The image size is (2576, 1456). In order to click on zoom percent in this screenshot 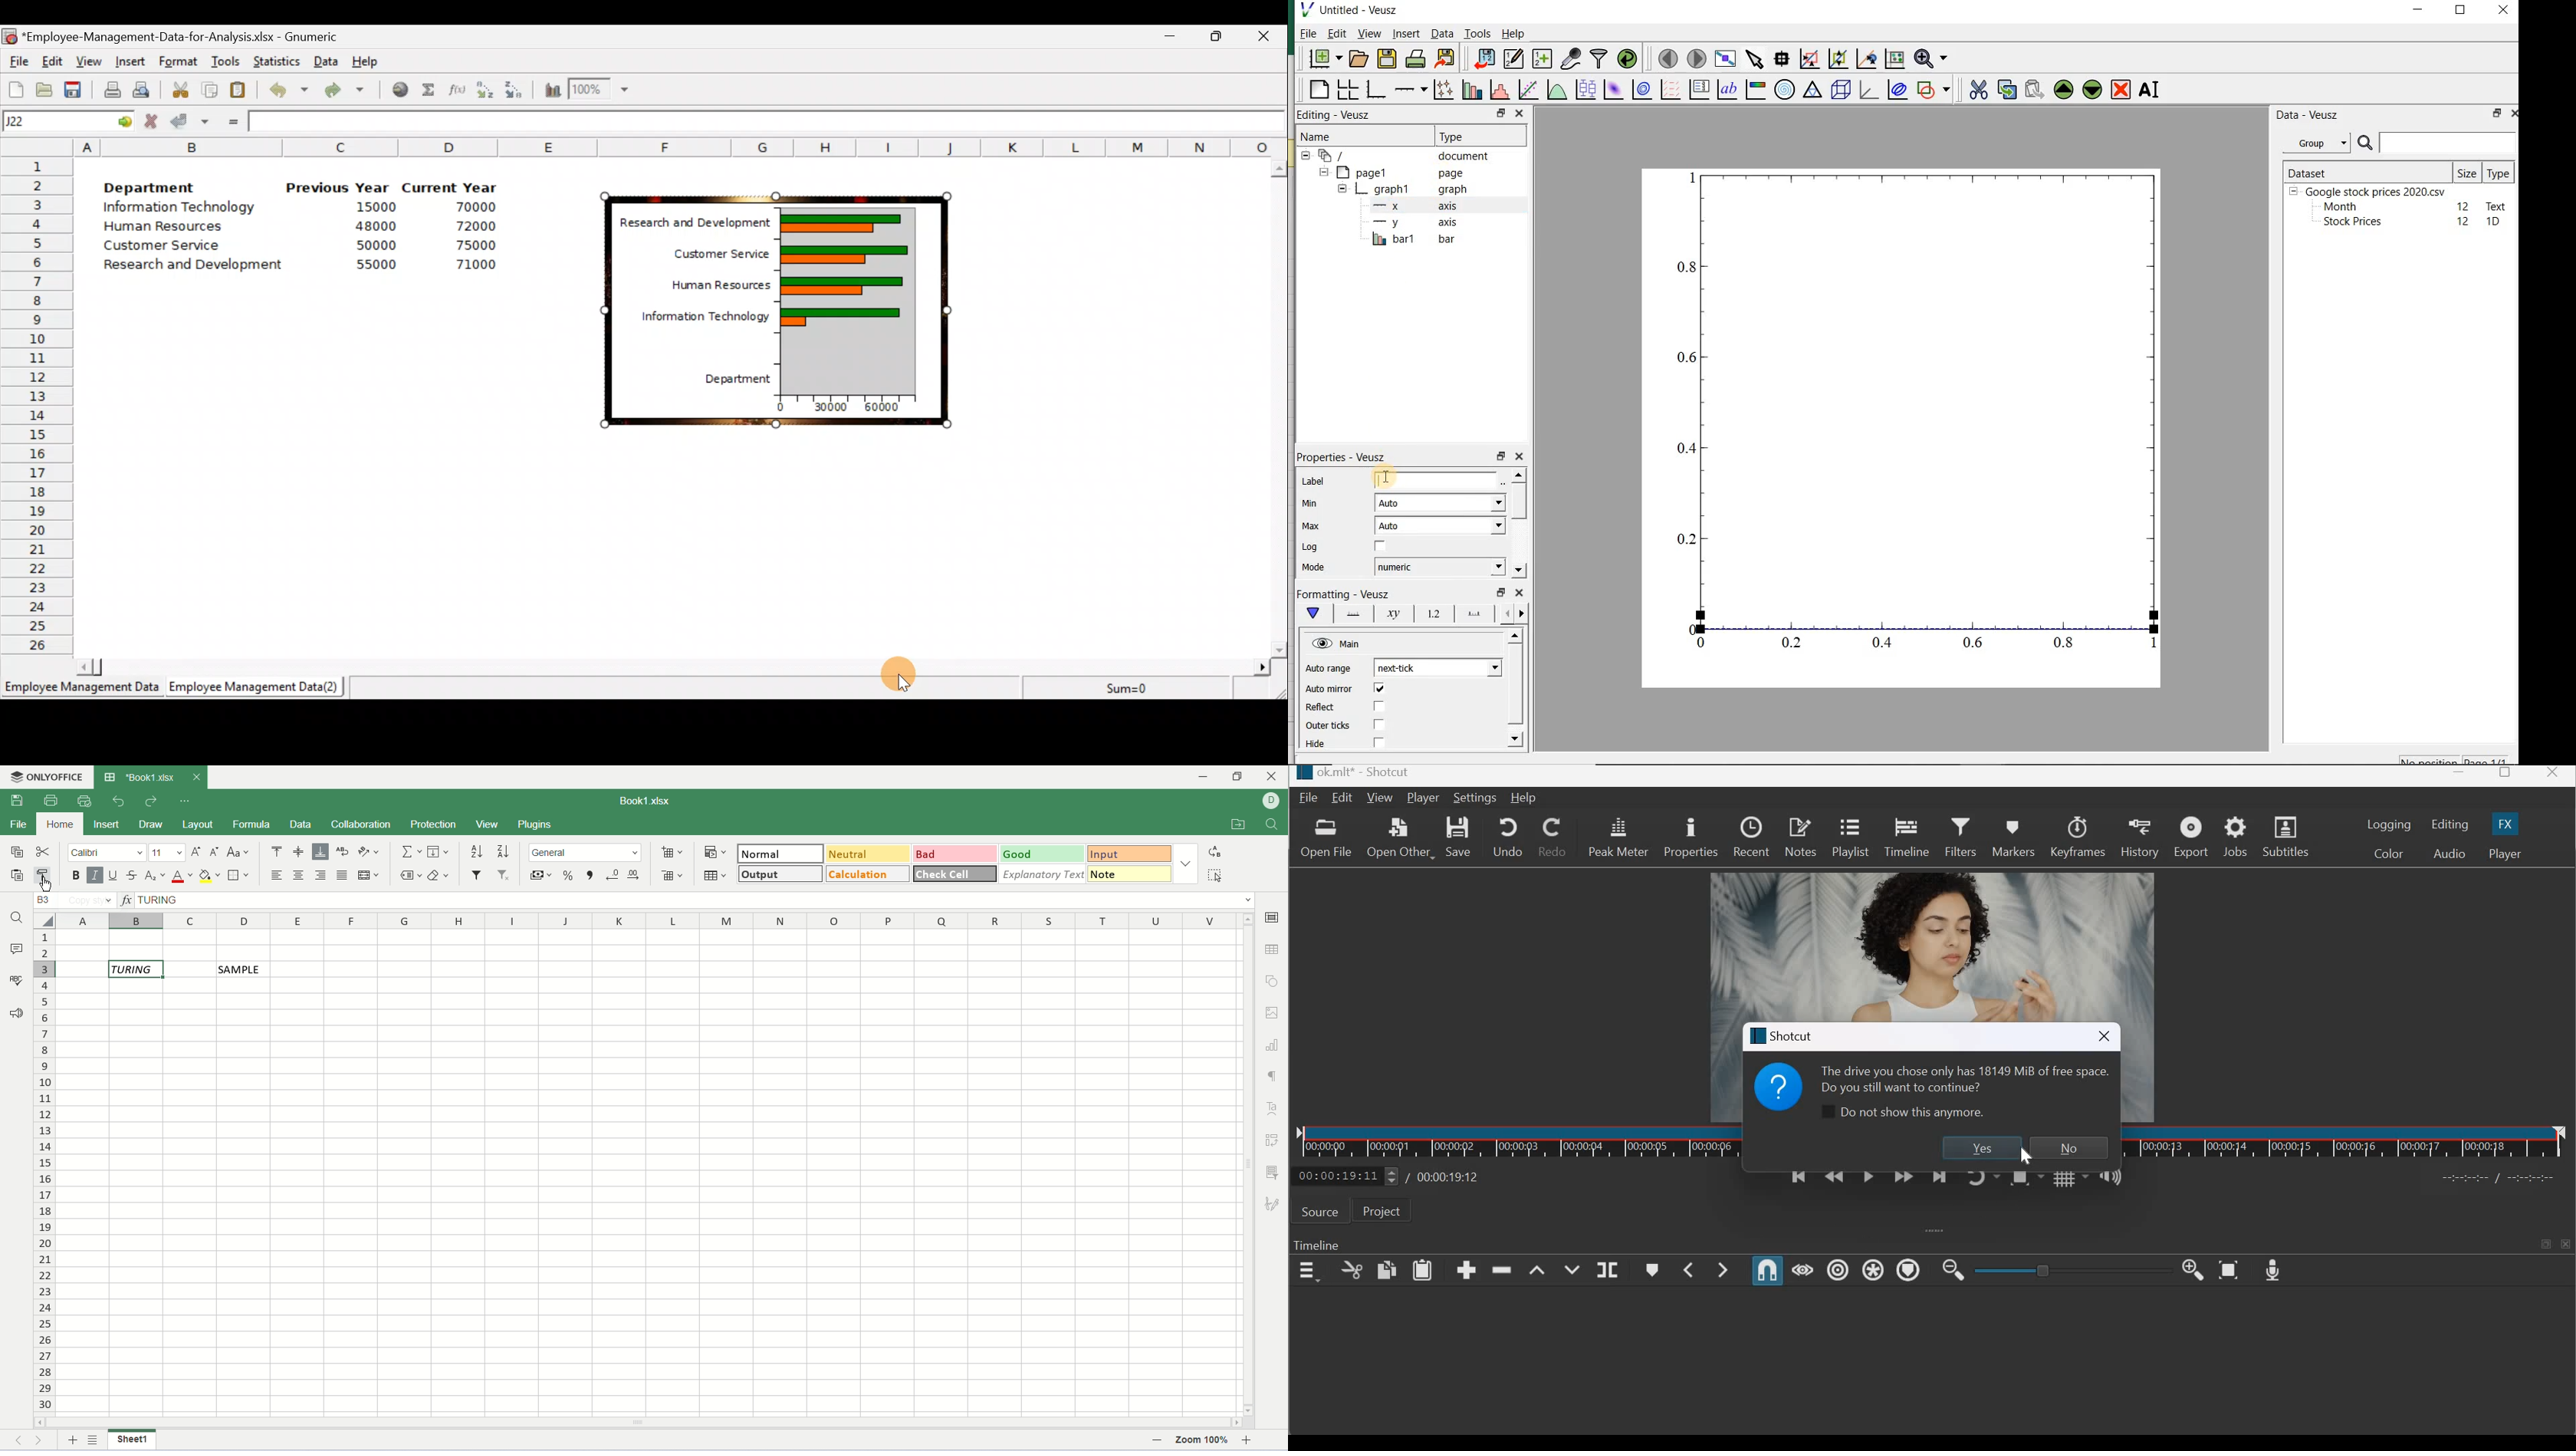, I will do `click(1203, 1442)`.